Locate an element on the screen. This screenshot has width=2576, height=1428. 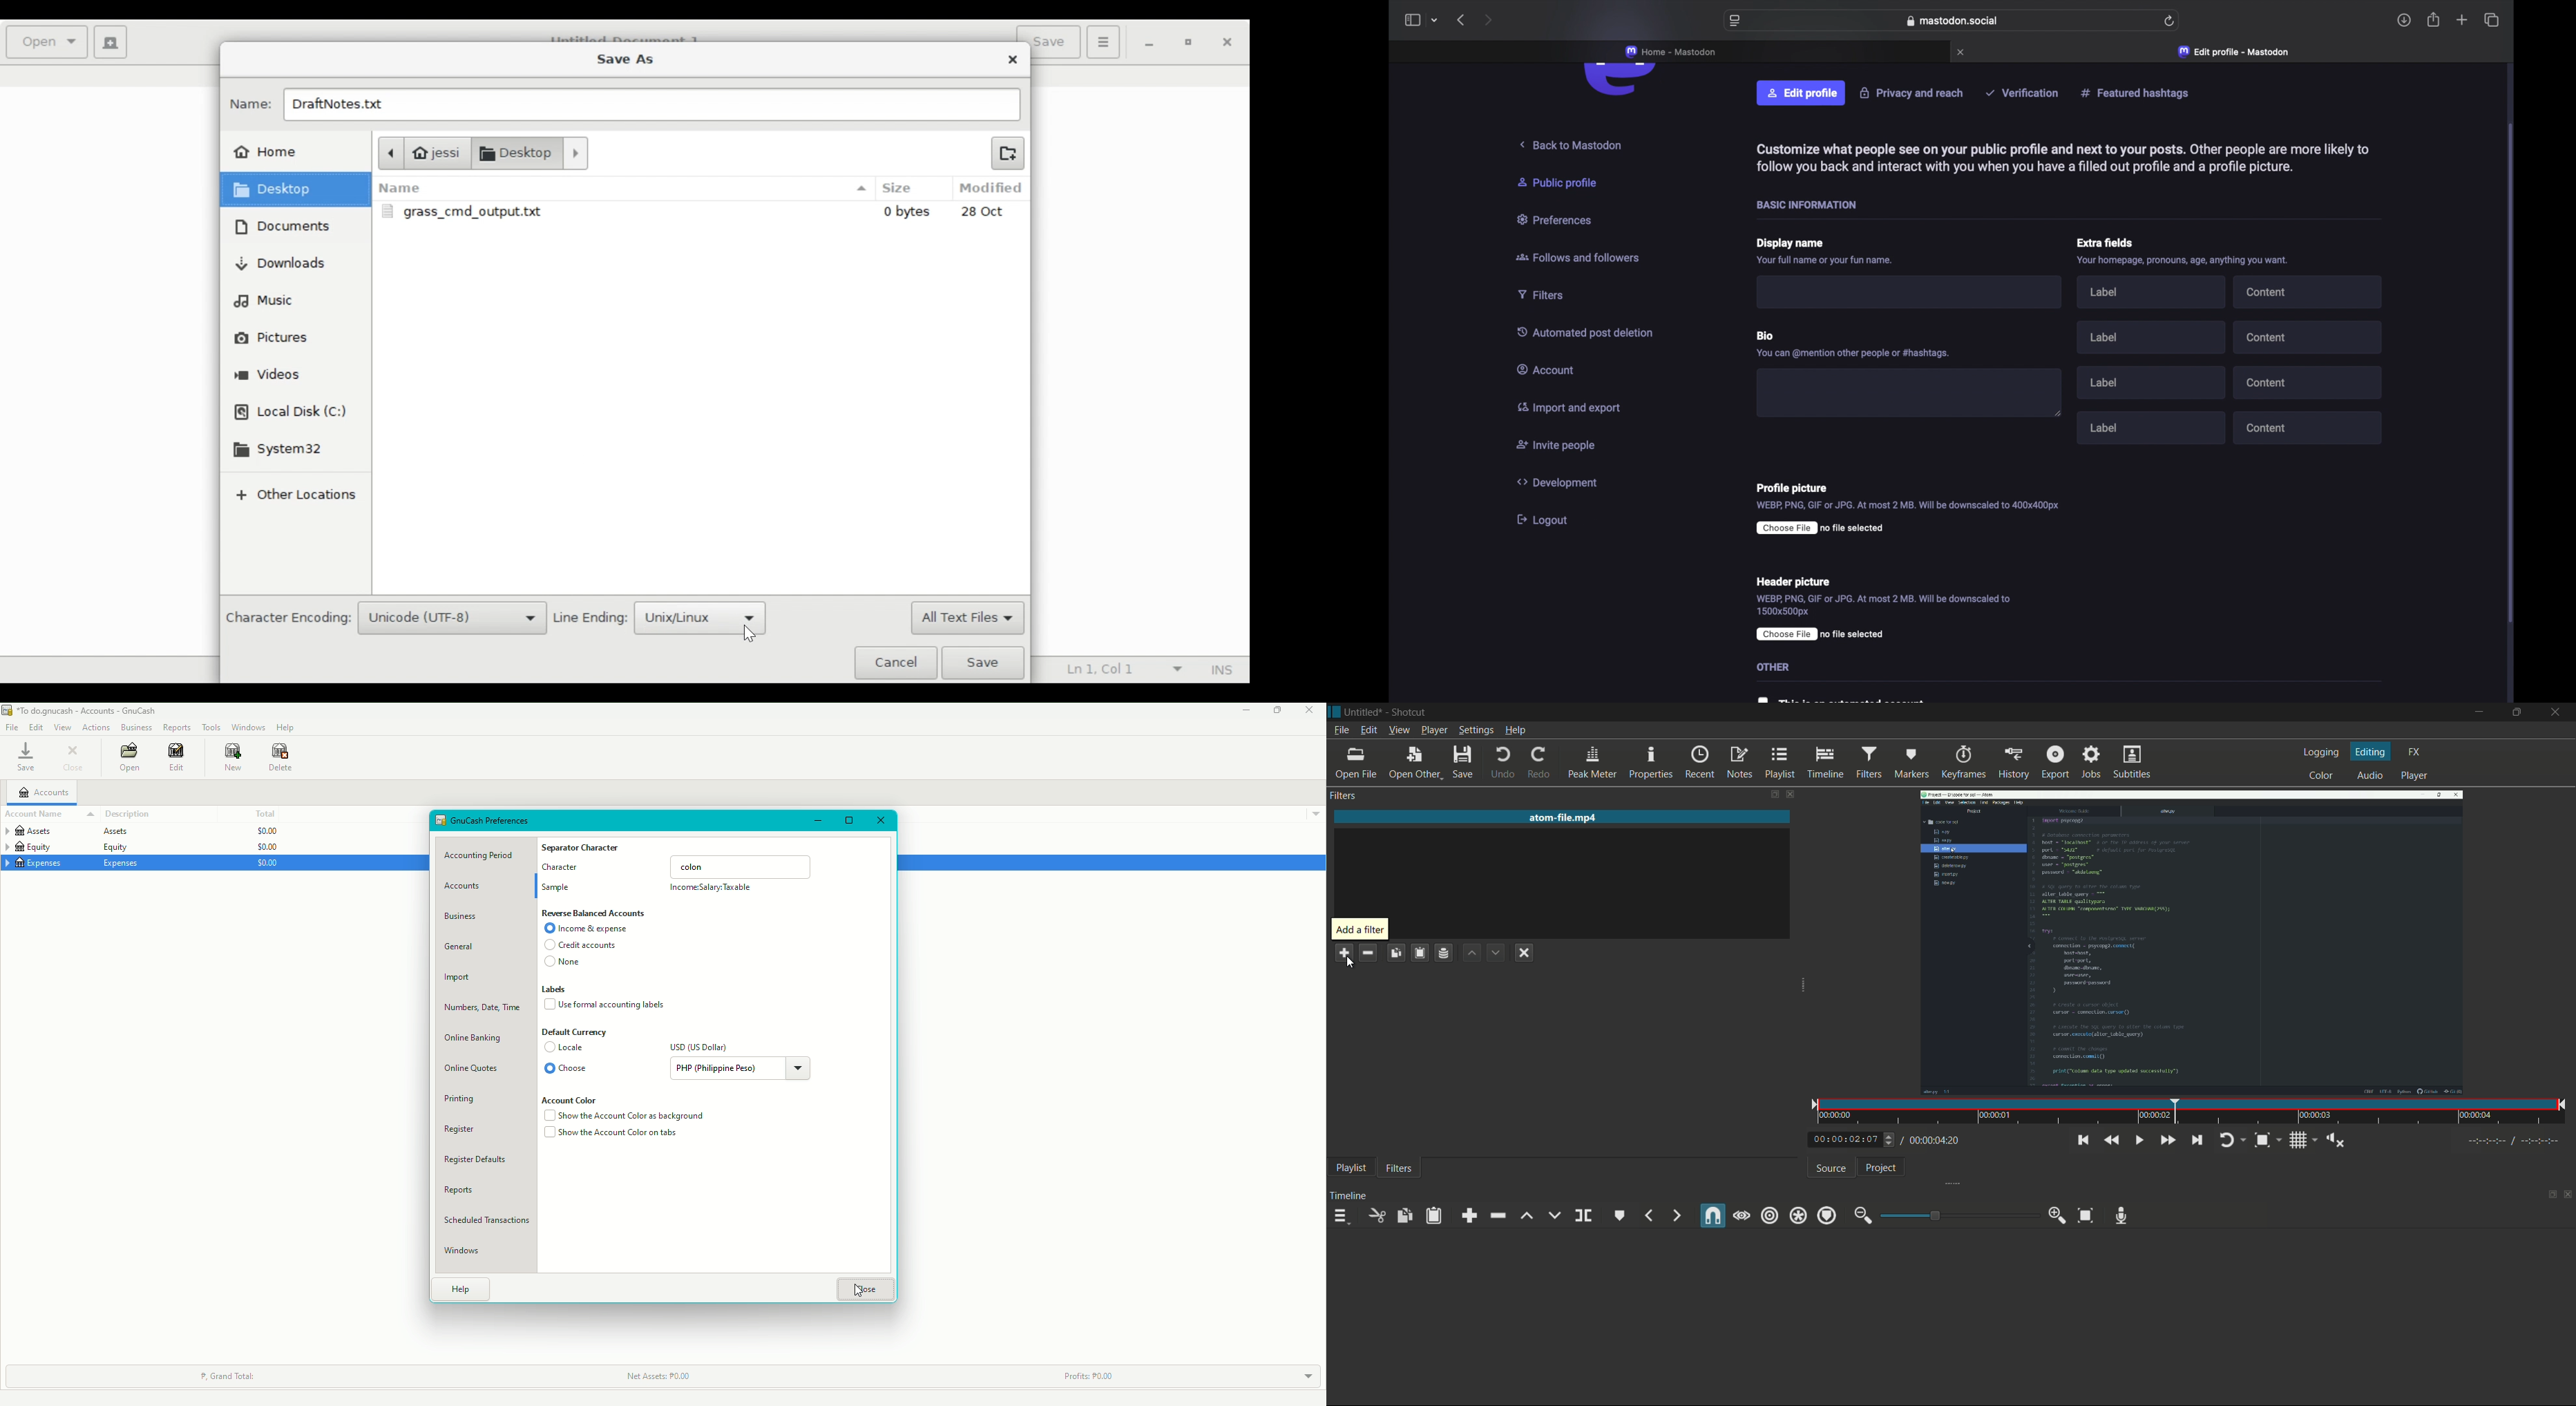
playlist is located at coordinates (1781, 763).